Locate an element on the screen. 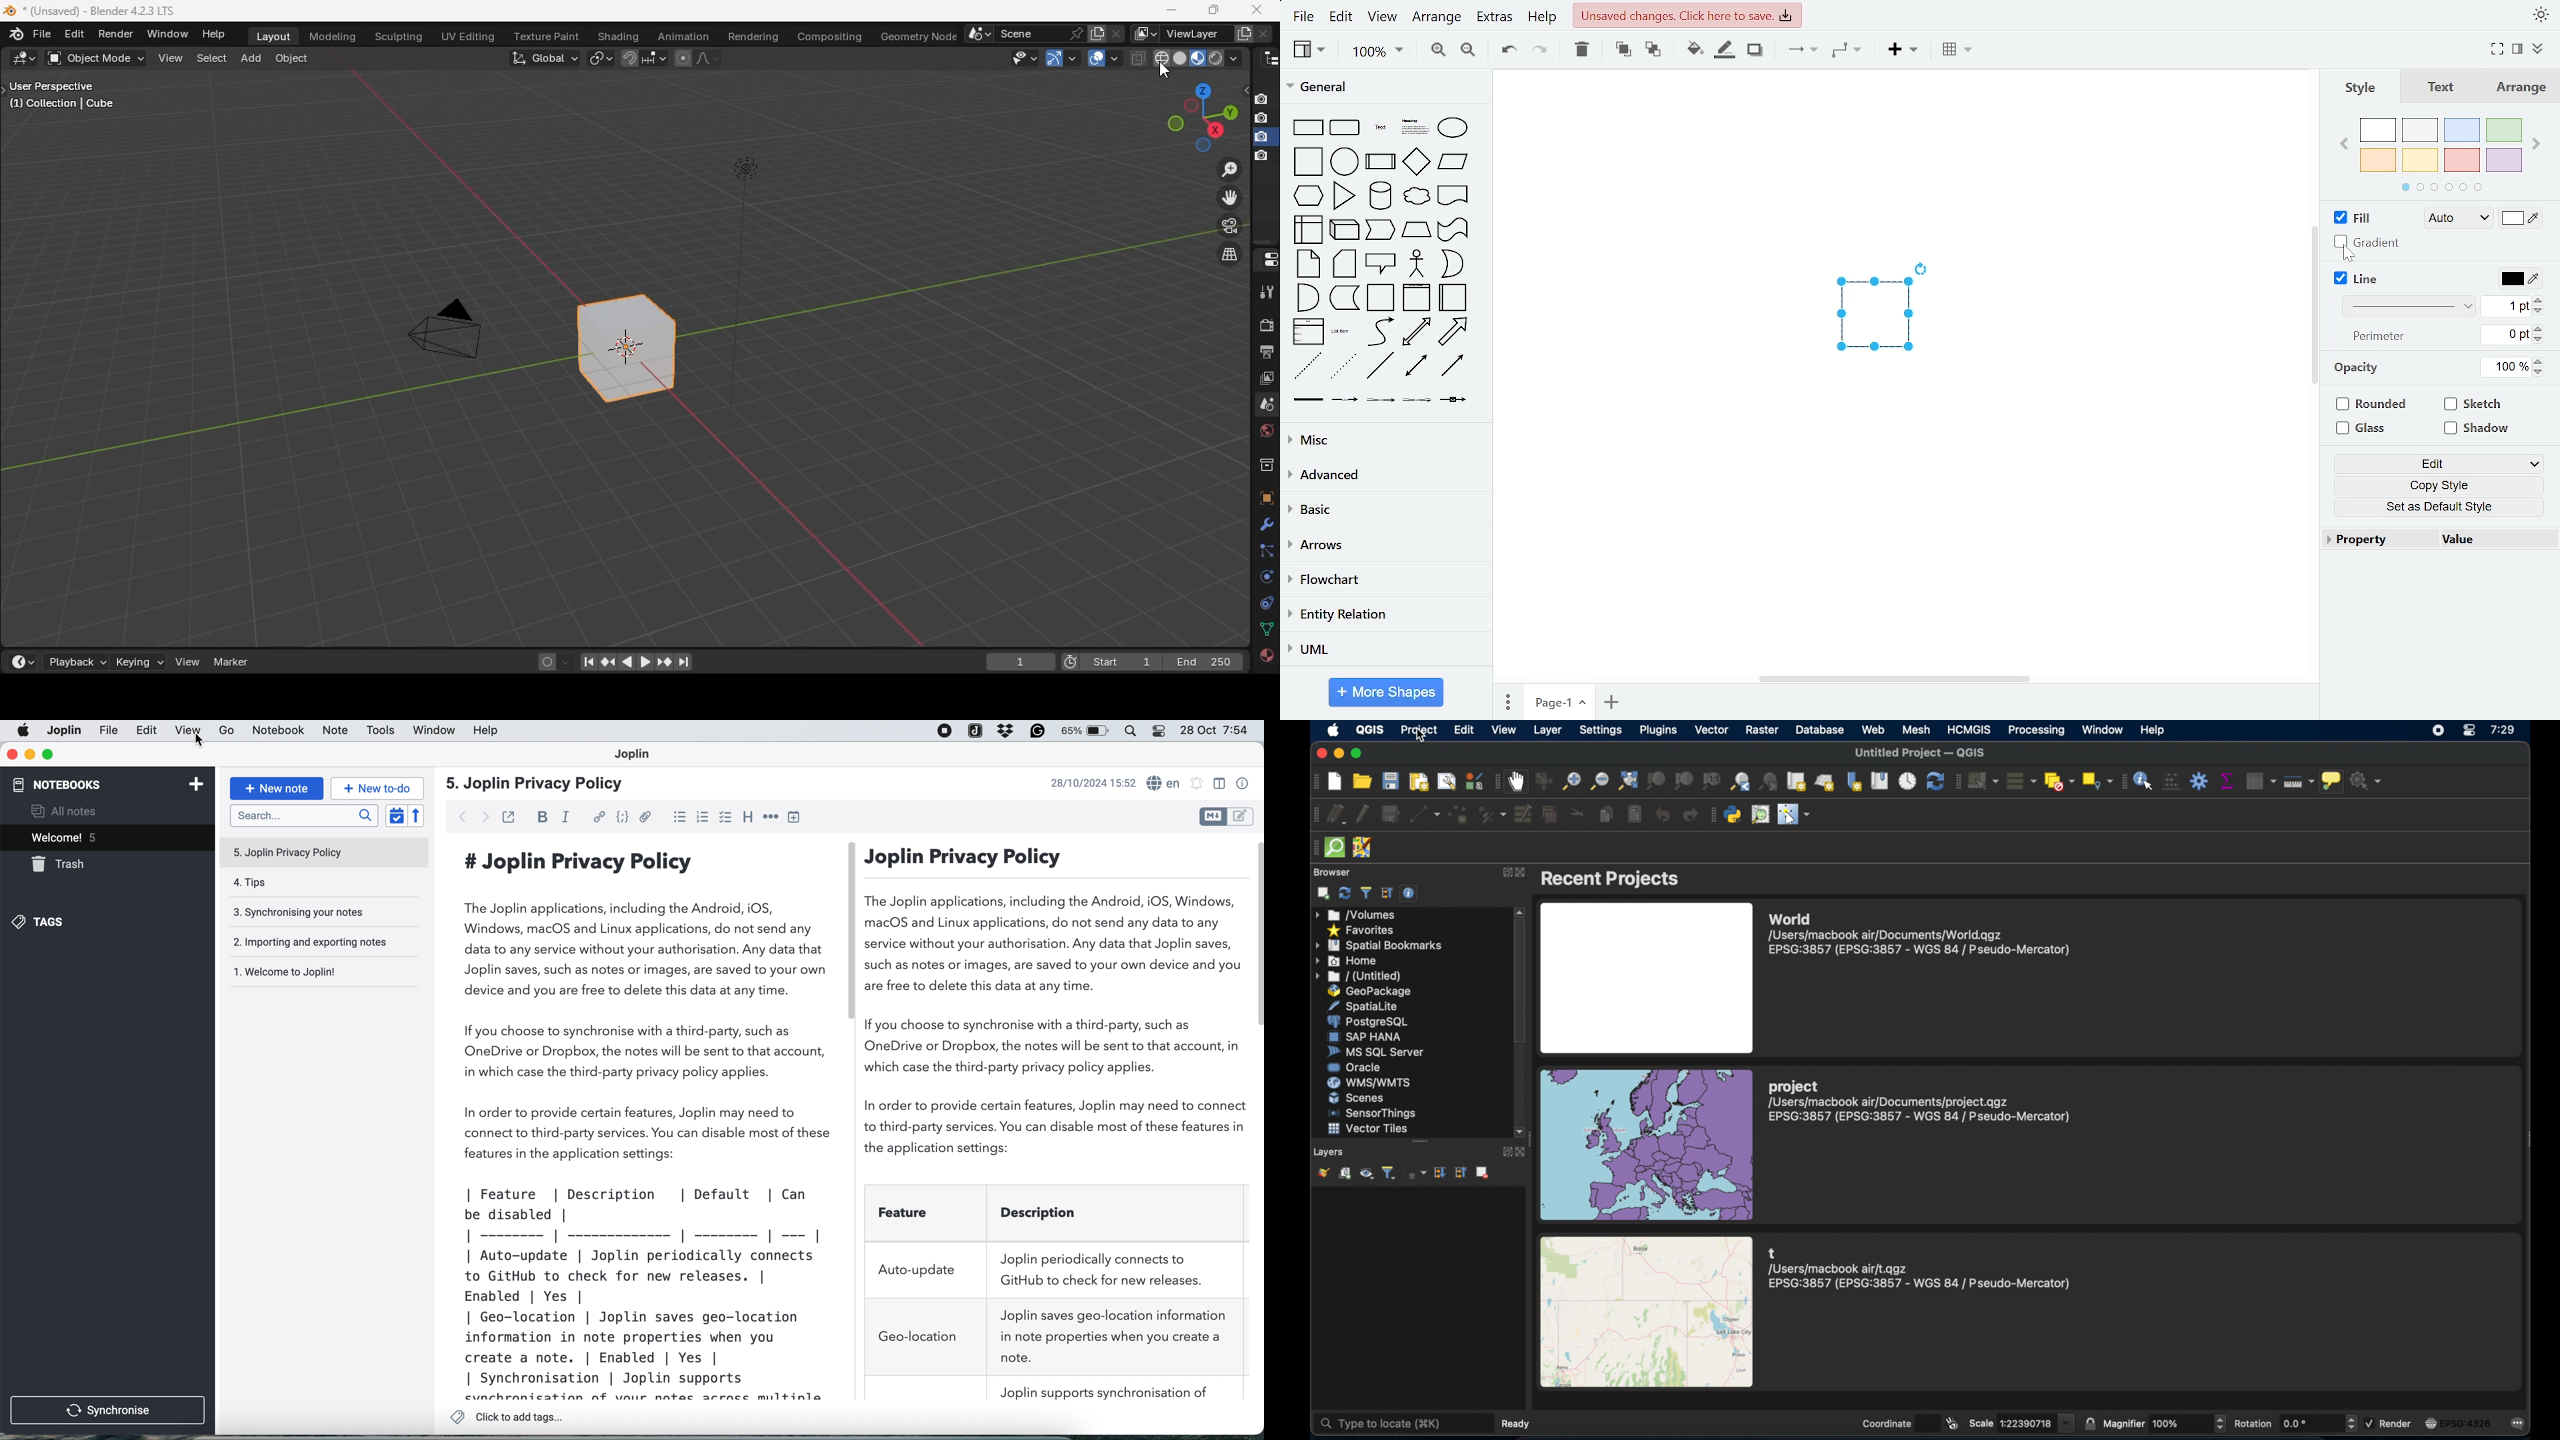 This screenshot has width=2576, height=1456. 28 Oct 7:54 is located at coordinates (1214, 731).